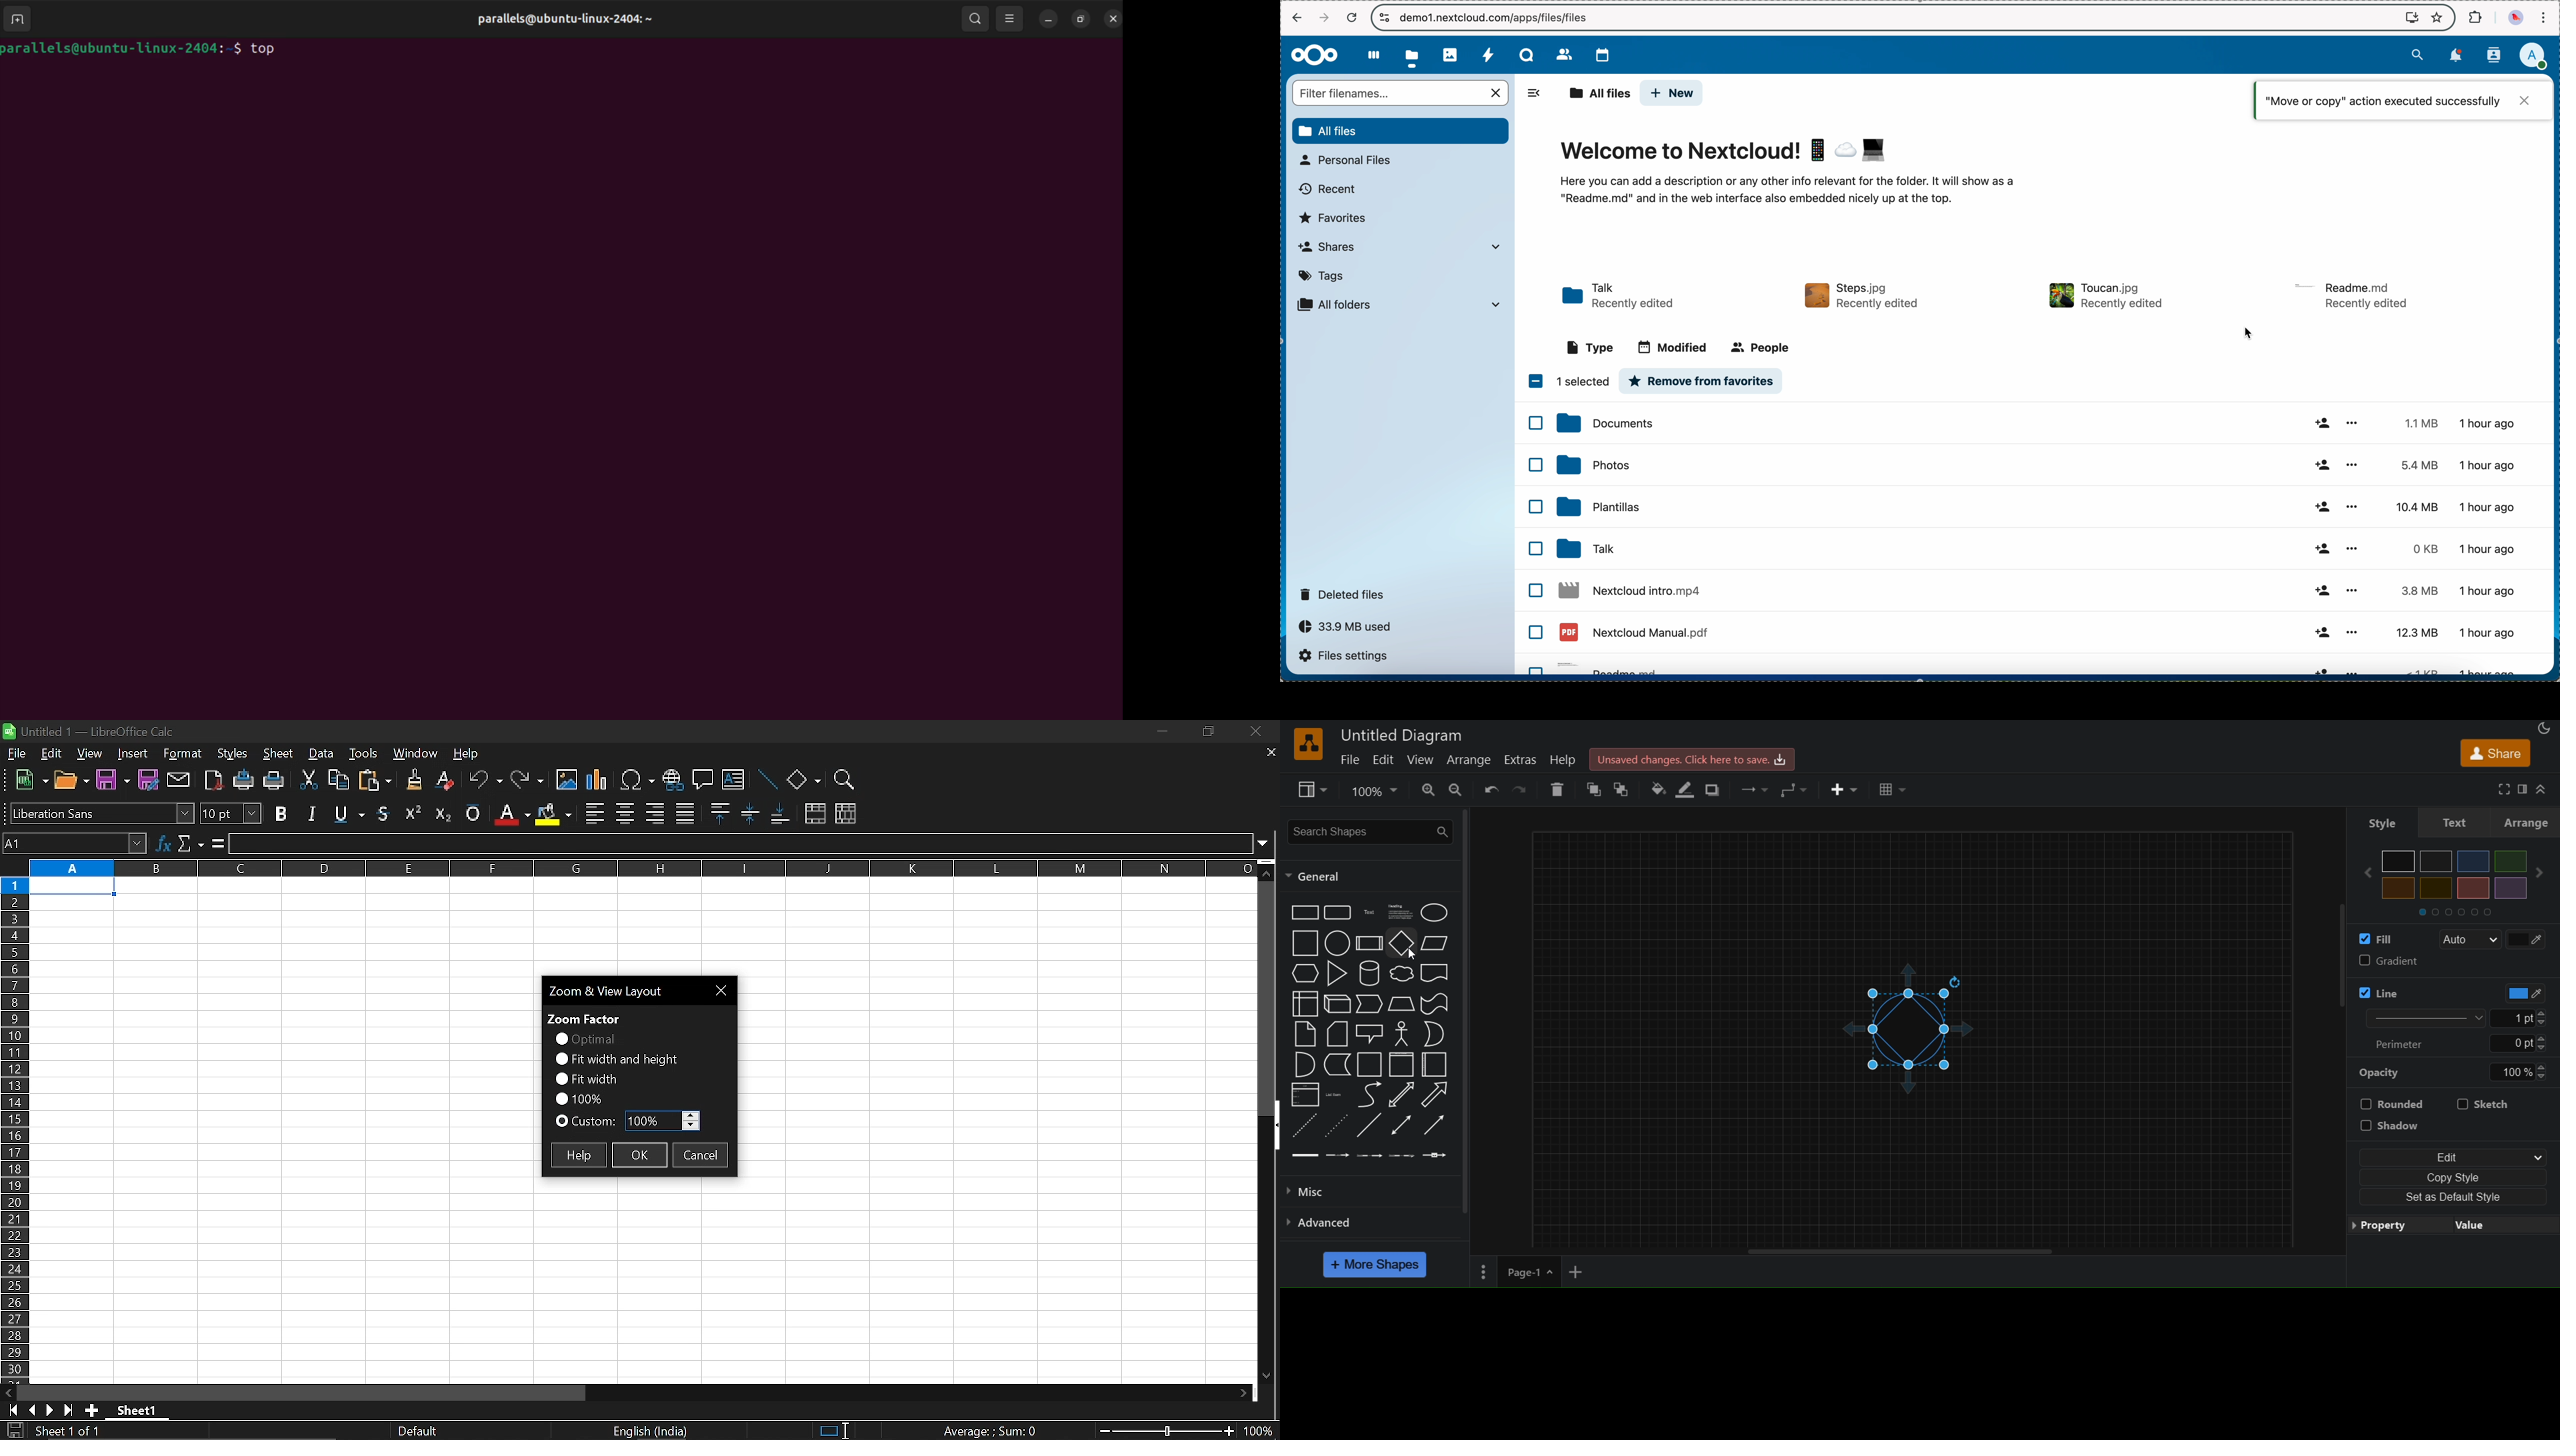  Describe the element at coordinates (620, 989) in the screenshot. I see `current window` at that location.